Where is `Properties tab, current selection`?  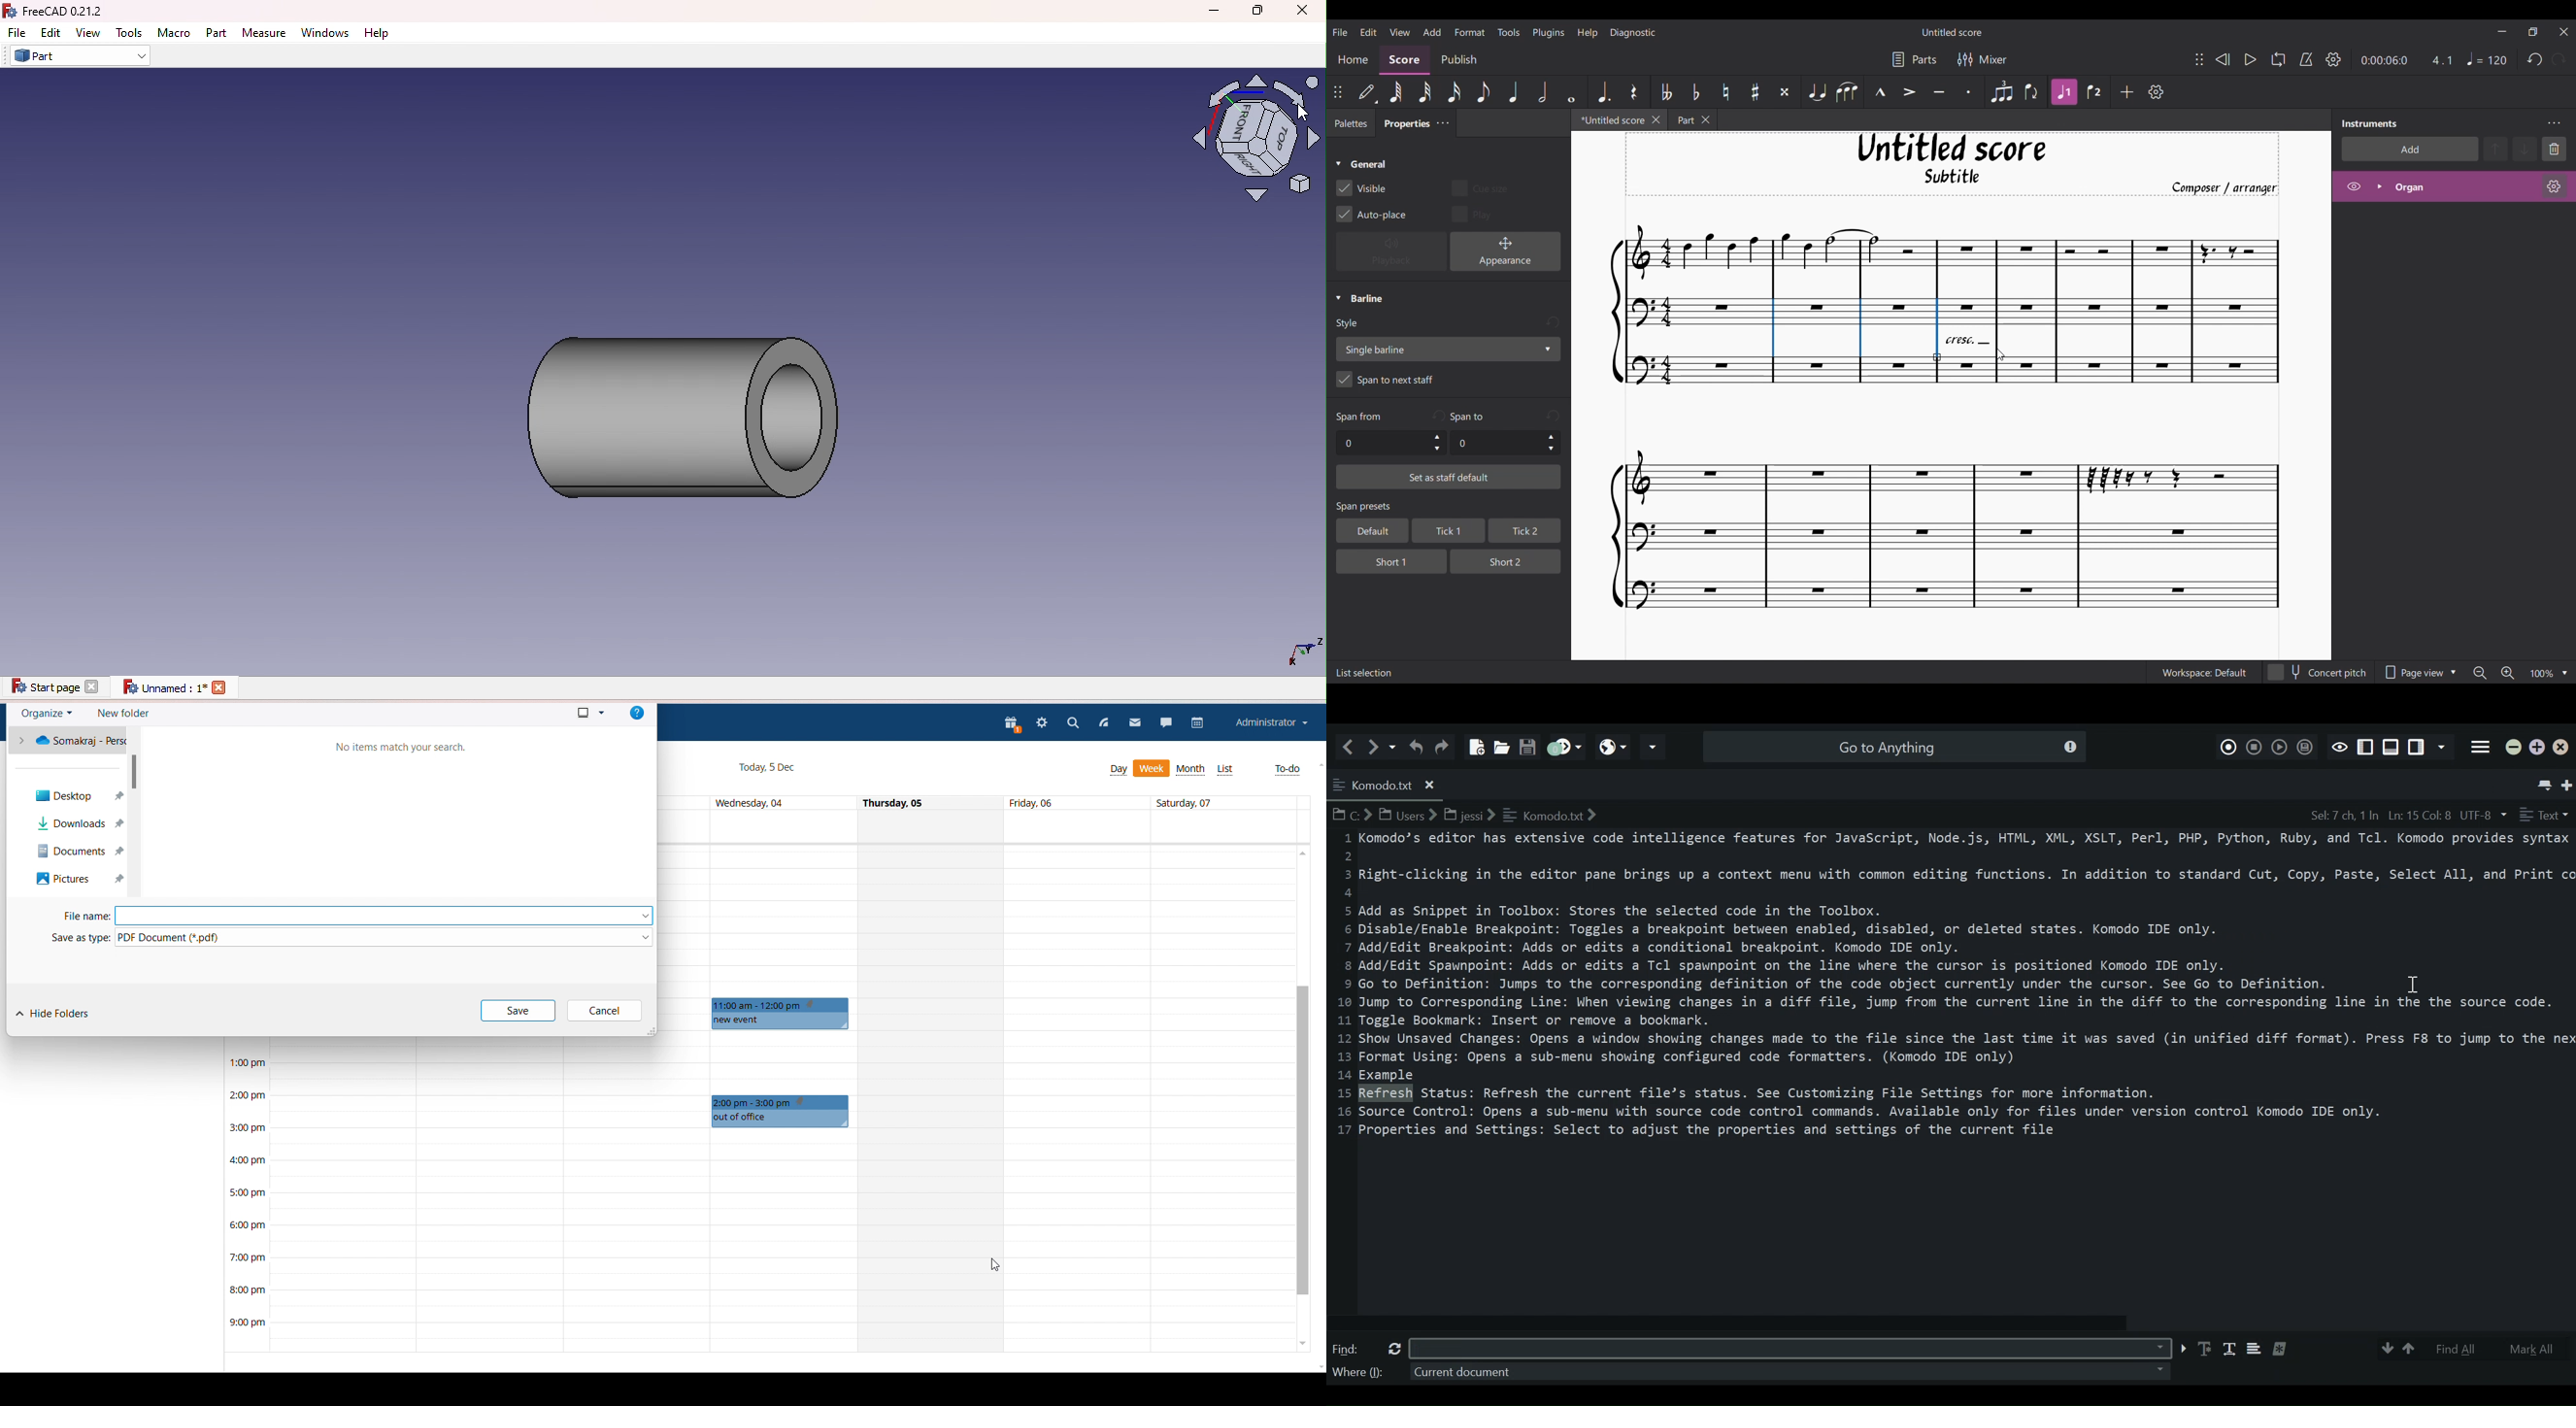
Properties tab, current selection is located at coordinates (1403, 125).